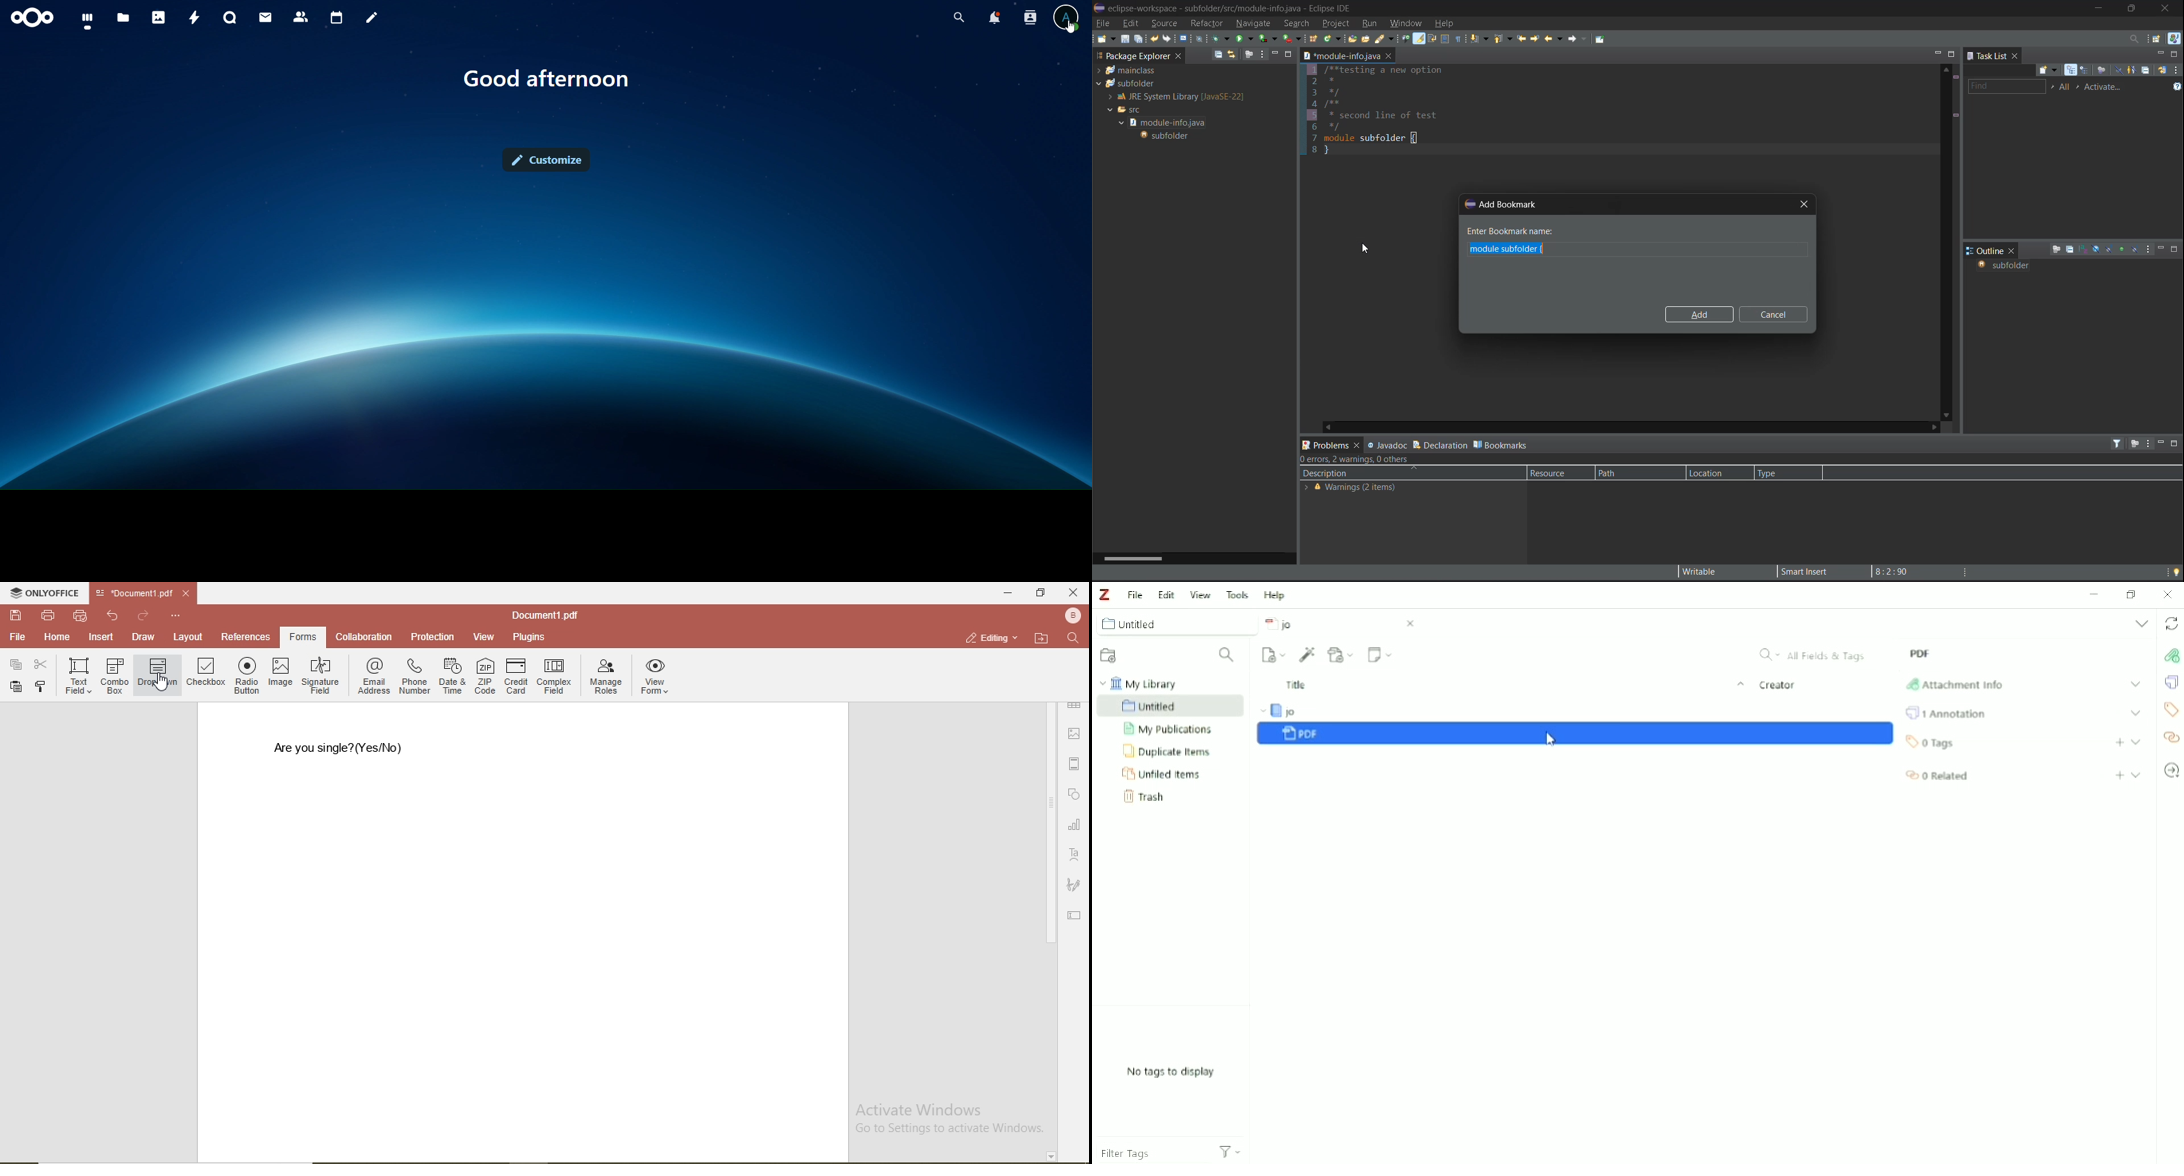  What do you see at coordinates (2171, 624) in the screenshot?
I see `Sync` at bounding box center [2171, 624].